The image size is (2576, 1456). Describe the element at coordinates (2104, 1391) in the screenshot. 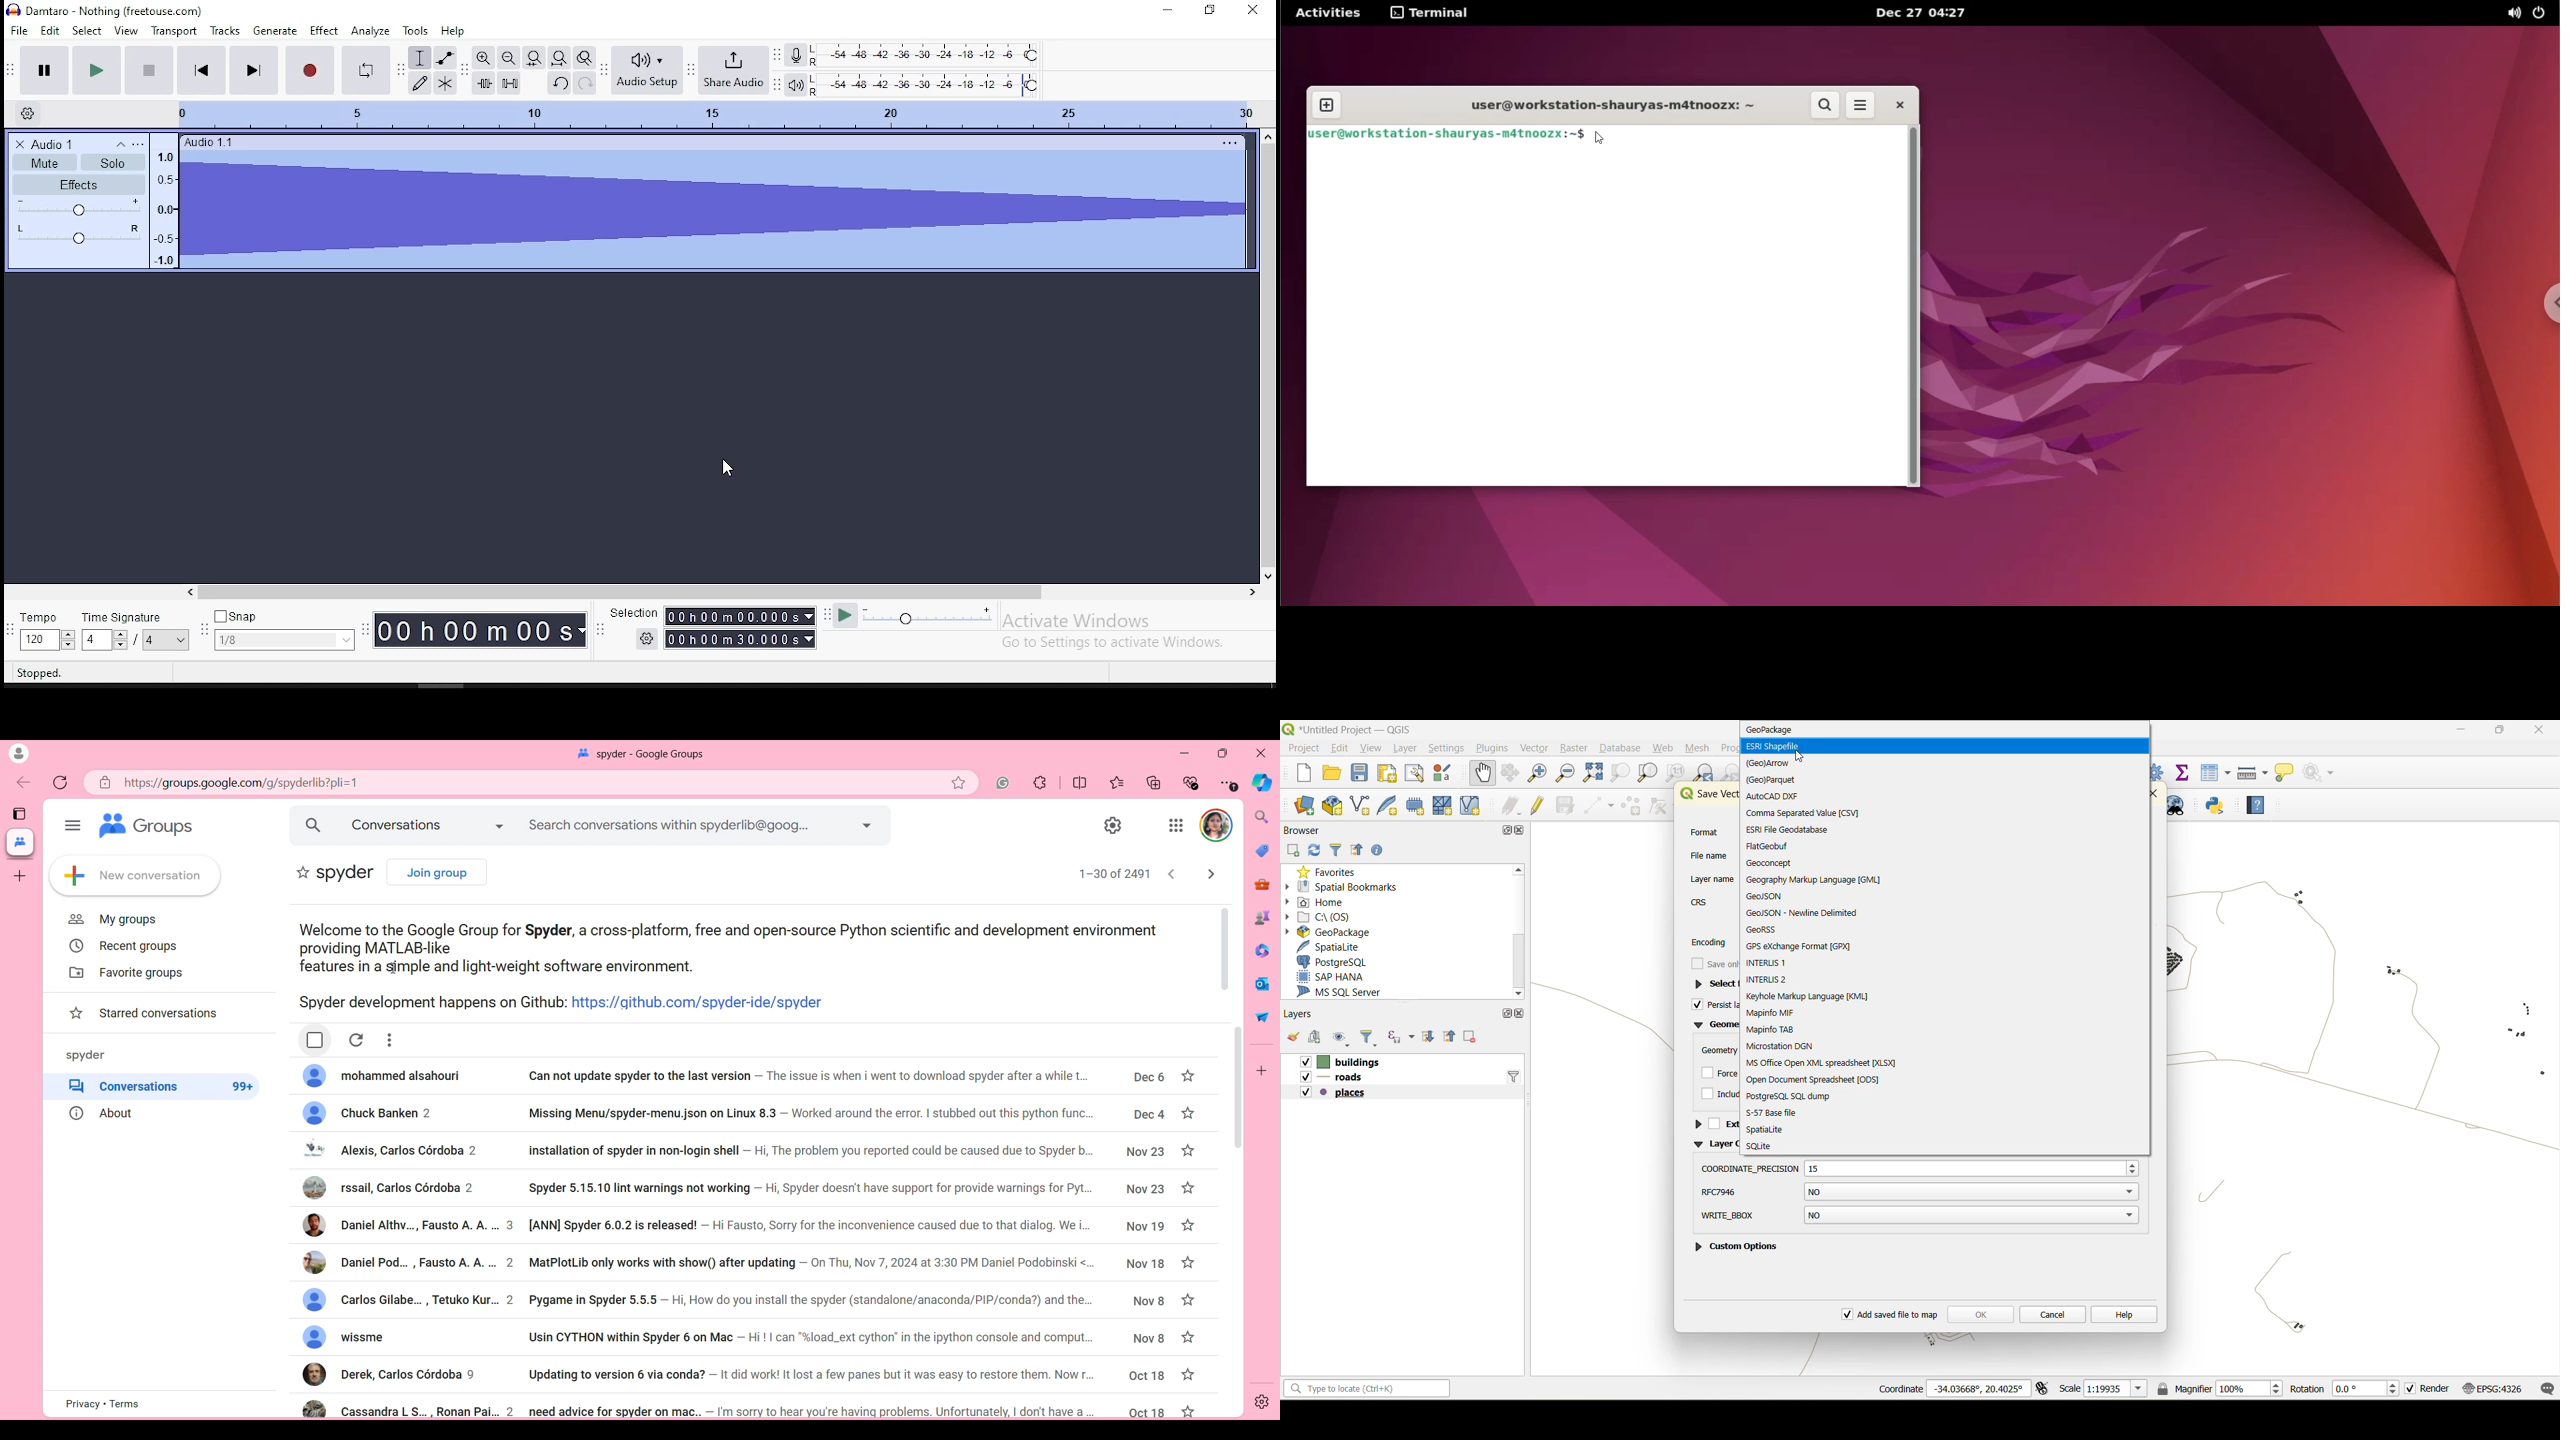

I see `scale` at that location.